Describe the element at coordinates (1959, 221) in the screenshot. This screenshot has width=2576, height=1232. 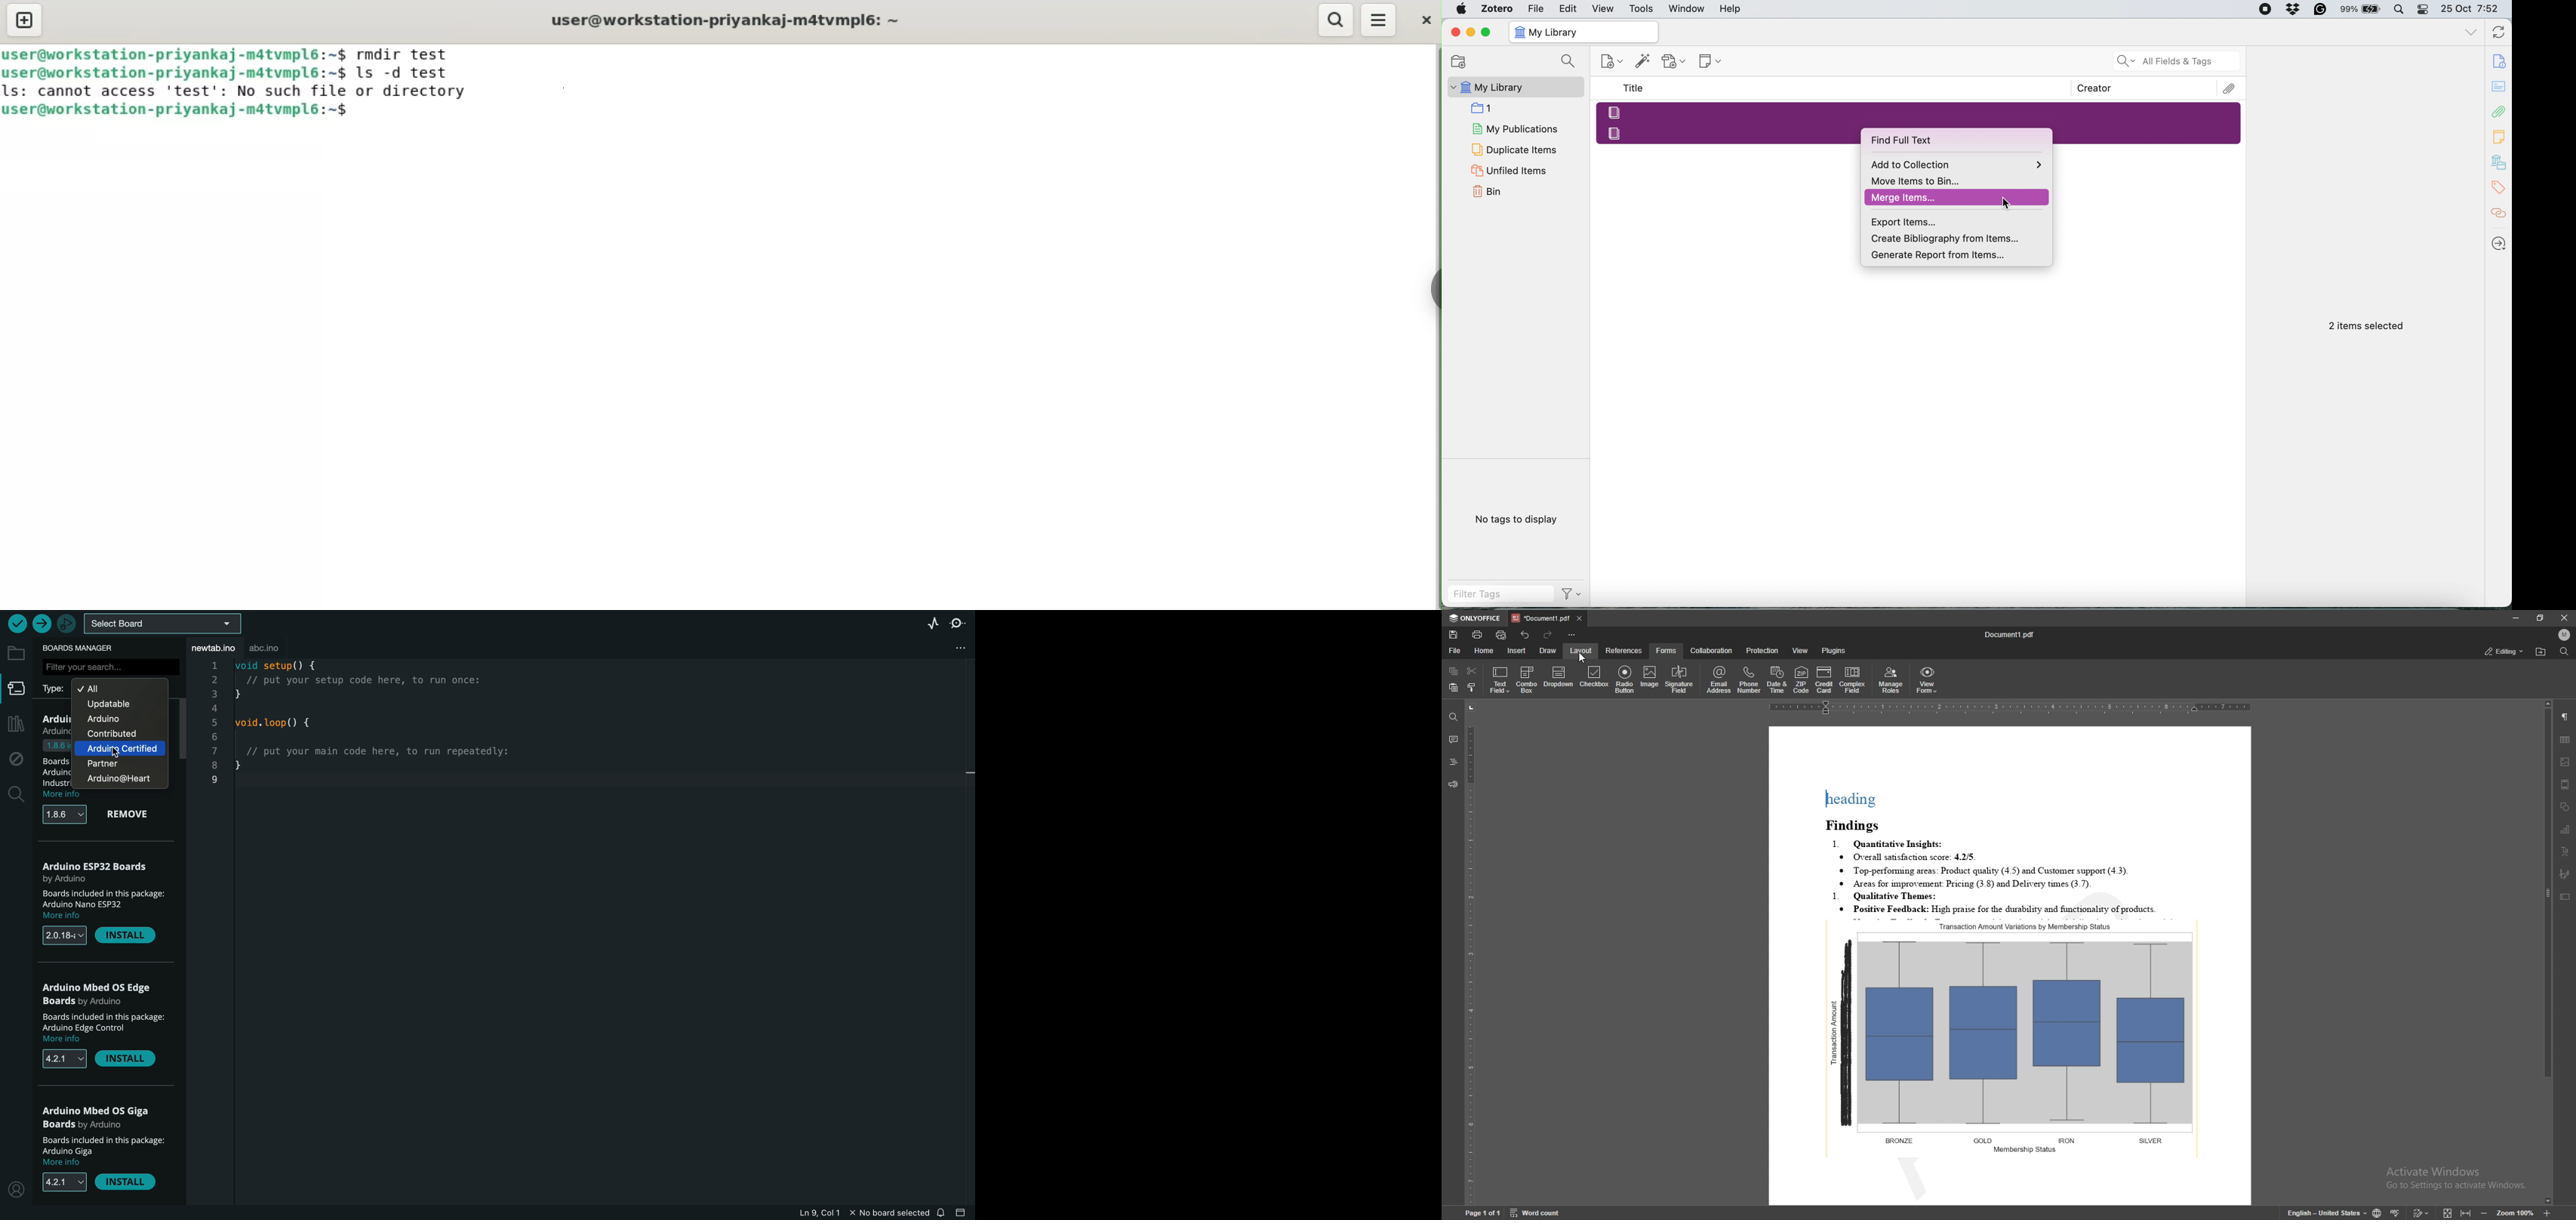
I see `Export Items...` at that location.